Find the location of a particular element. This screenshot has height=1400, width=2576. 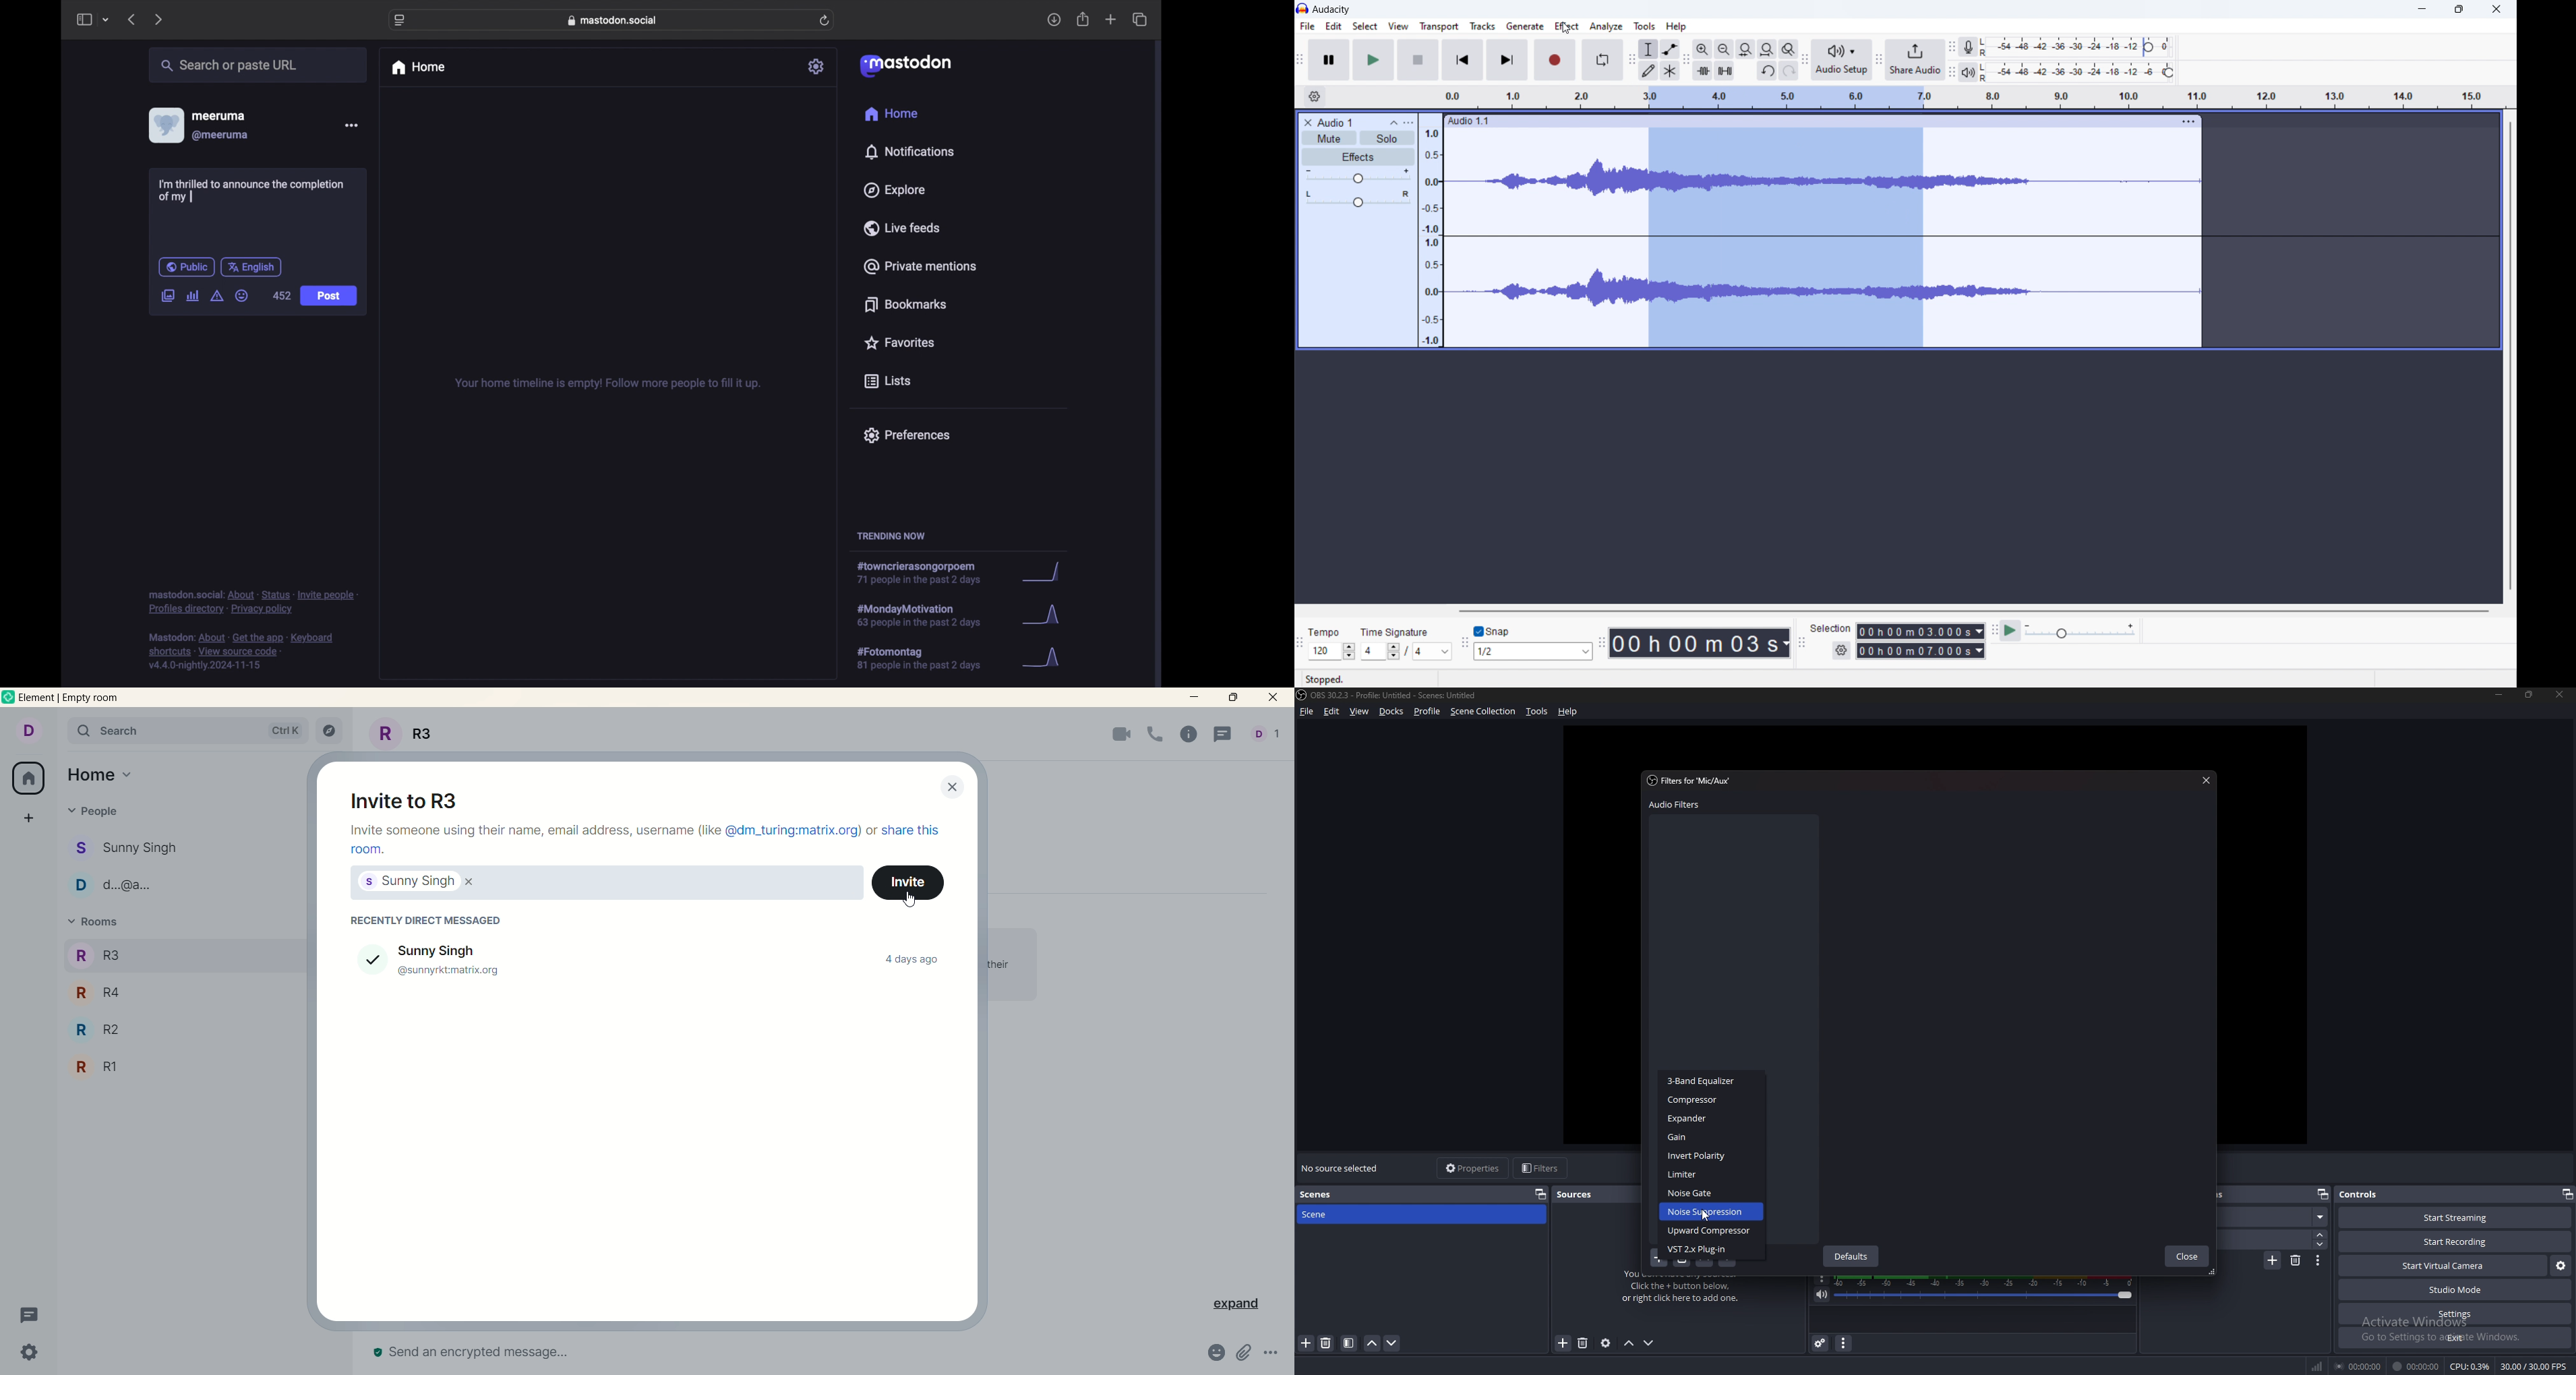

Noise Suppression is located at coordinates (1708, 1213).